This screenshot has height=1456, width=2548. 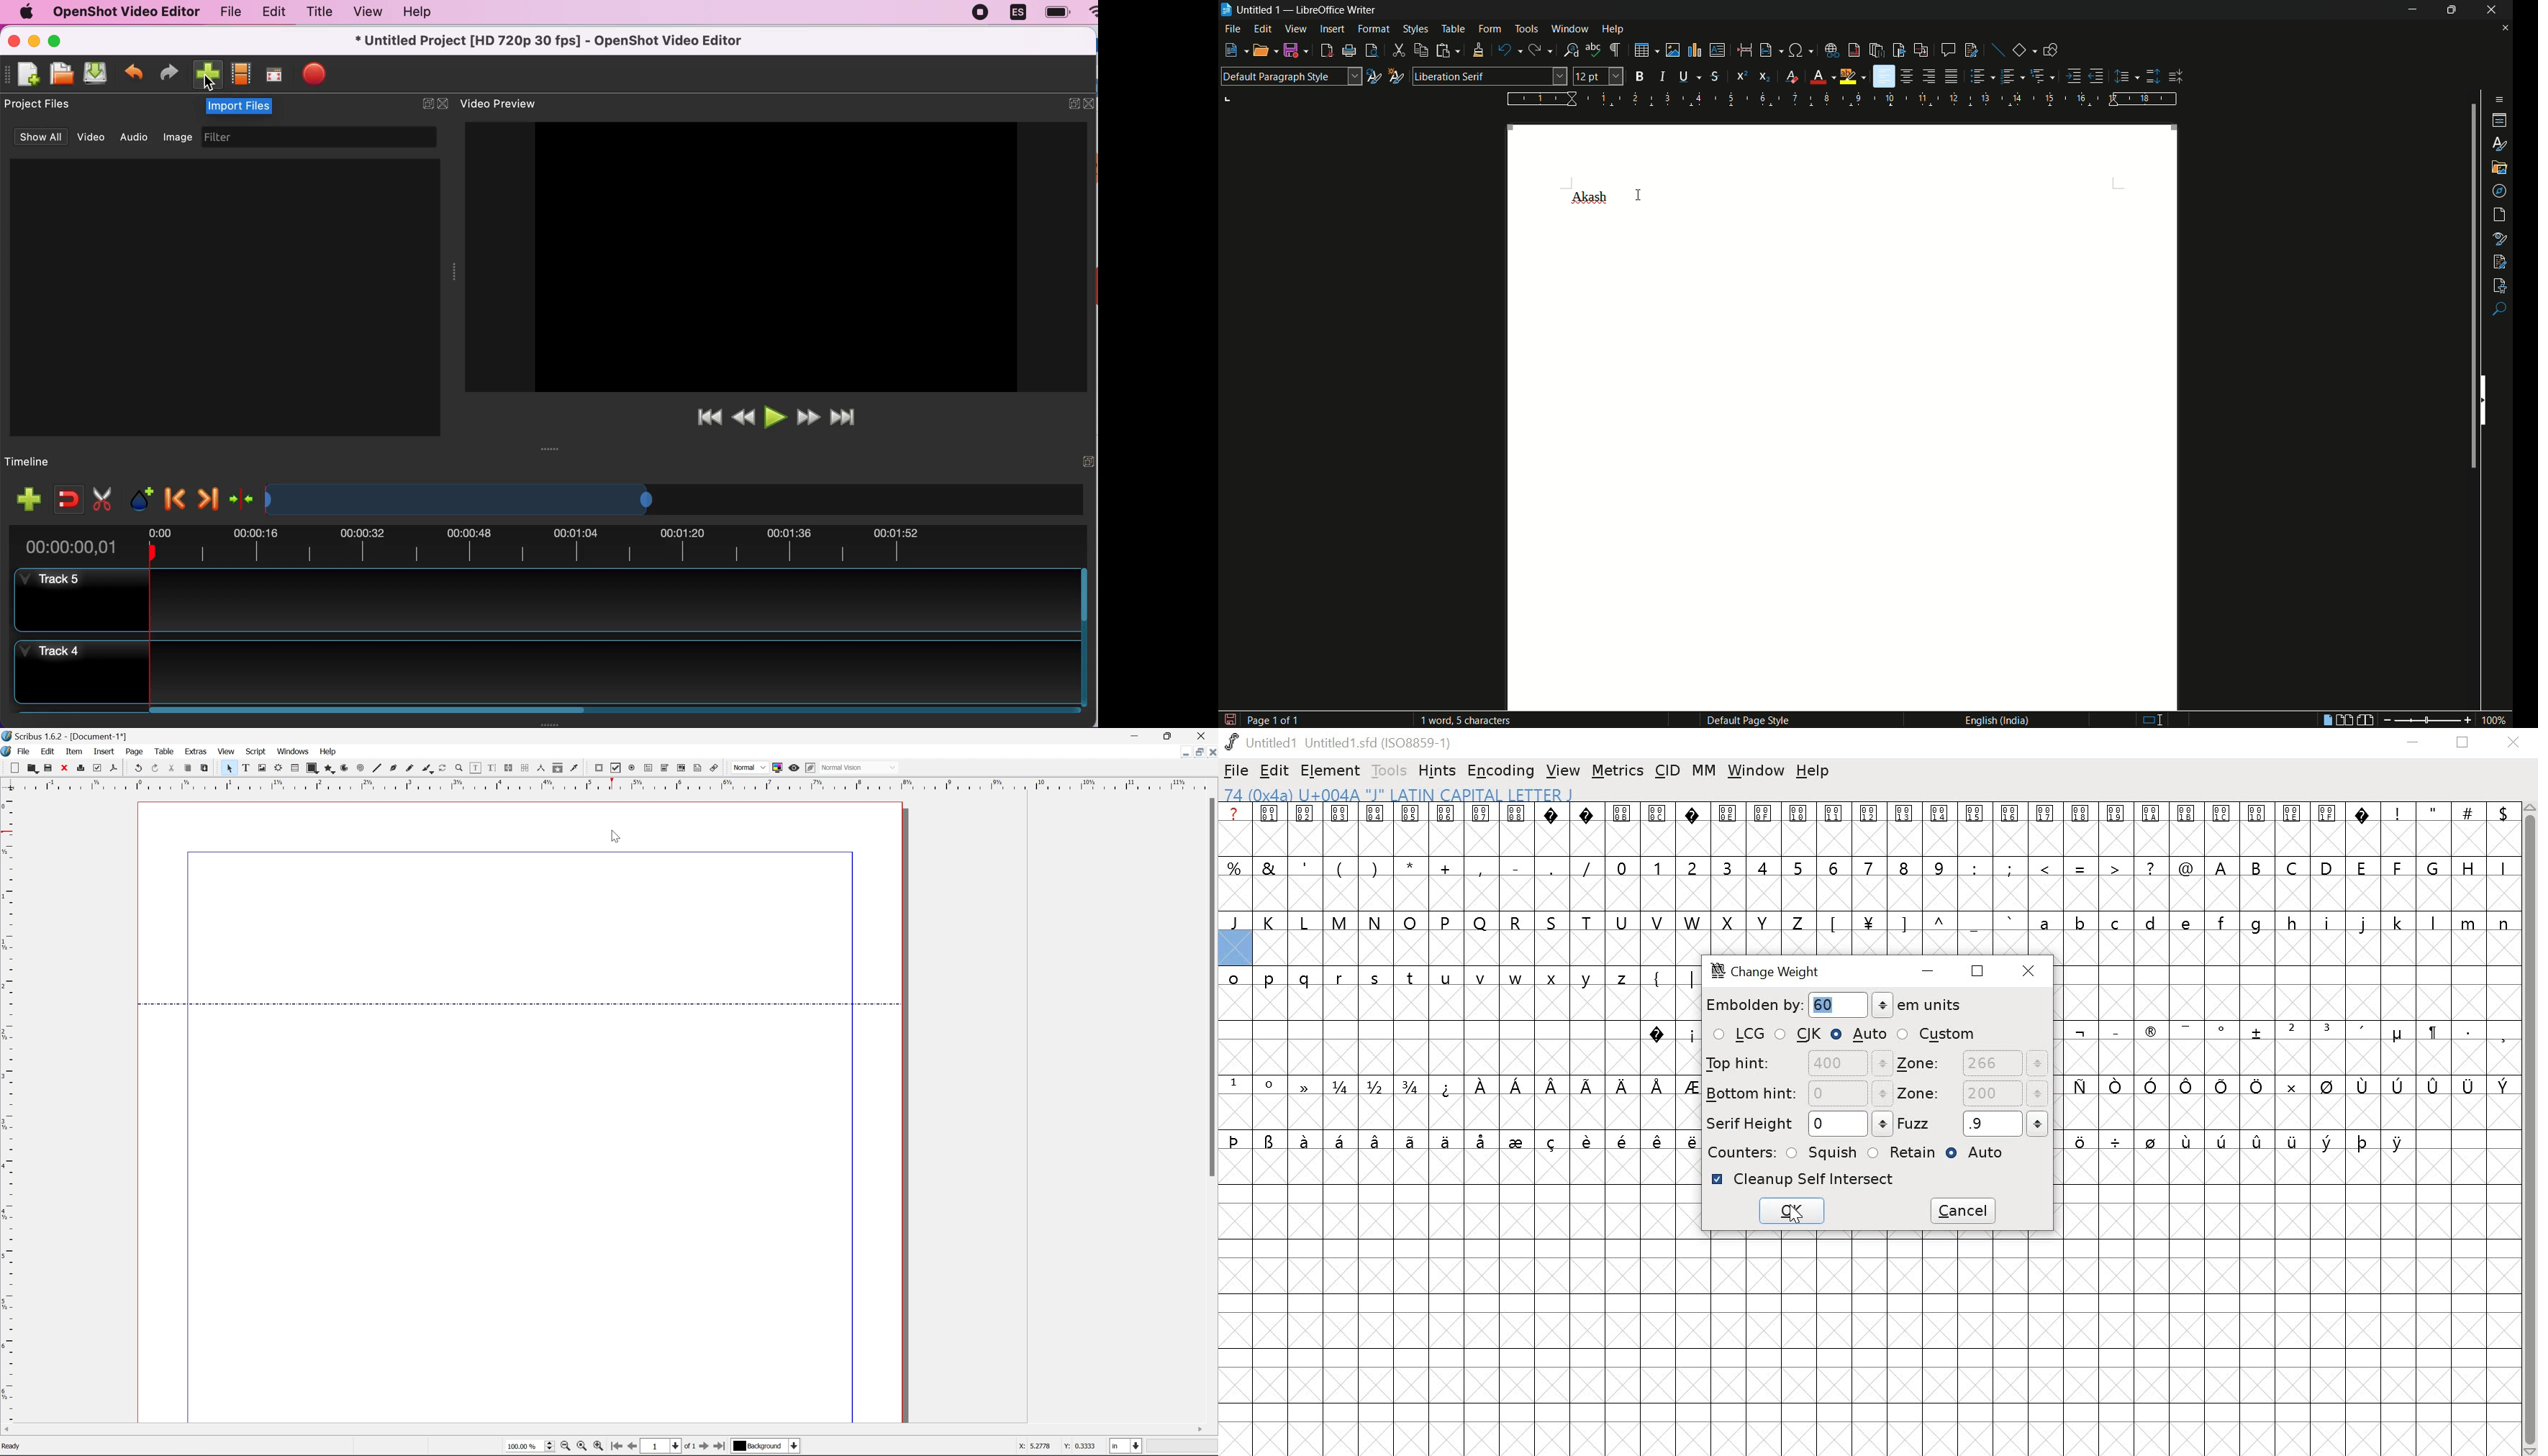 What do you see at coordinates (2451, 10) in the screenshot?
I see `maximize or restore` at bounding box center [2451, 10].